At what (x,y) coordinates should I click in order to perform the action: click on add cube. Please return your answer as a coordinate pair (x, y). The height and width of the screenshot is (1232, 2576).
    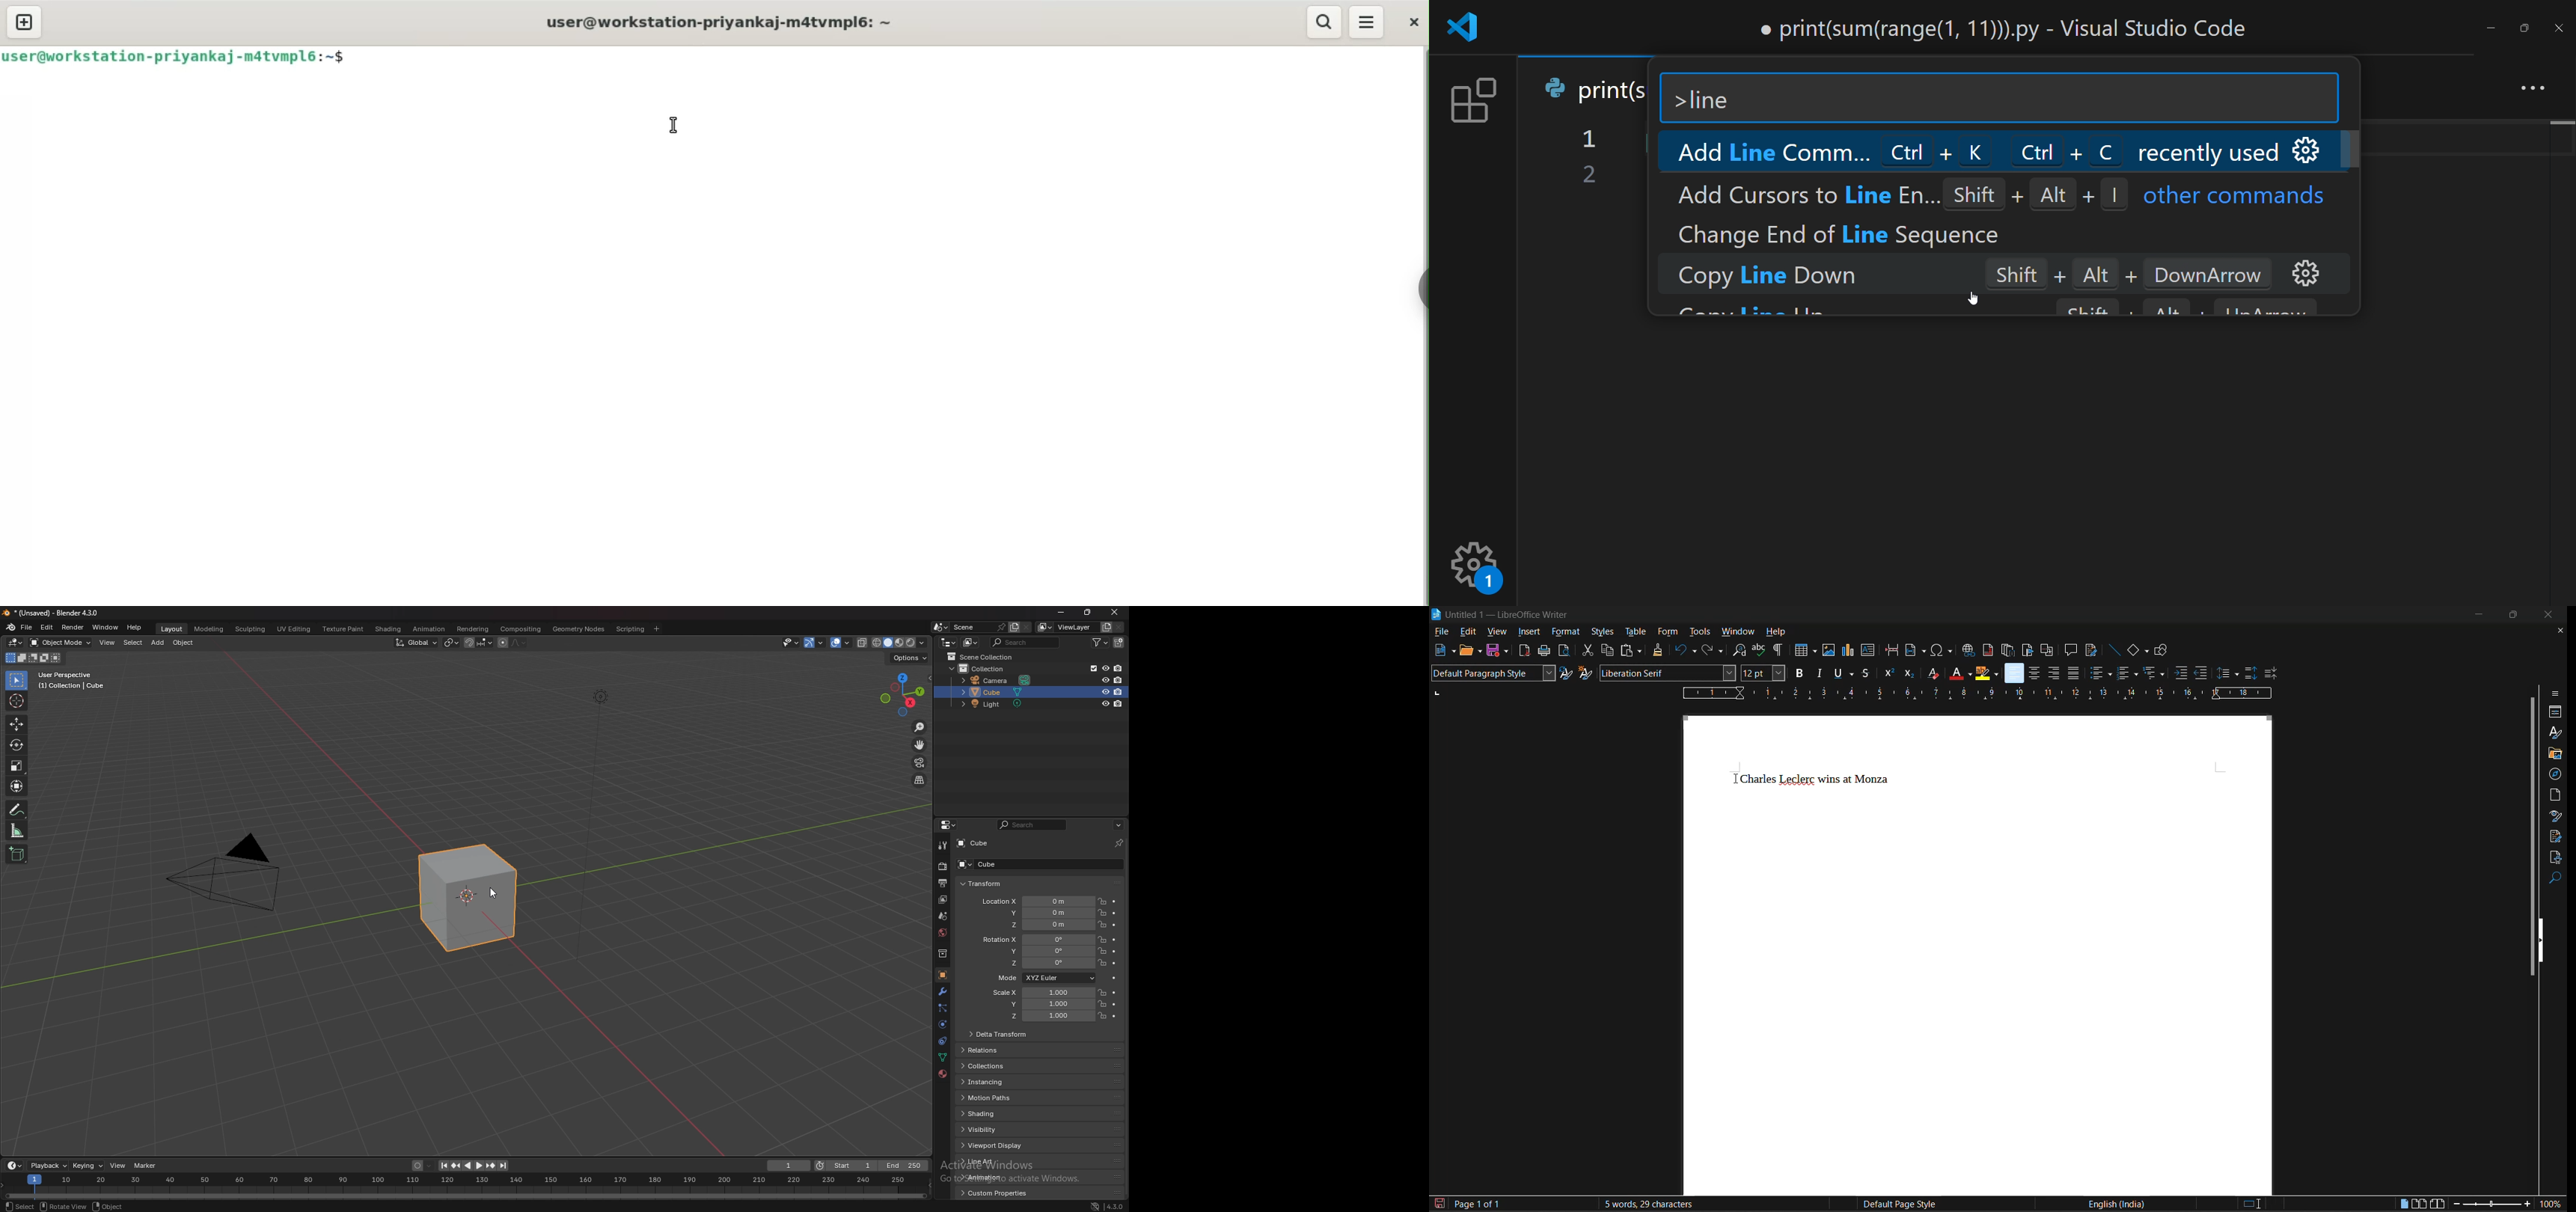
    Looking at the image, I should click on (18, 854).